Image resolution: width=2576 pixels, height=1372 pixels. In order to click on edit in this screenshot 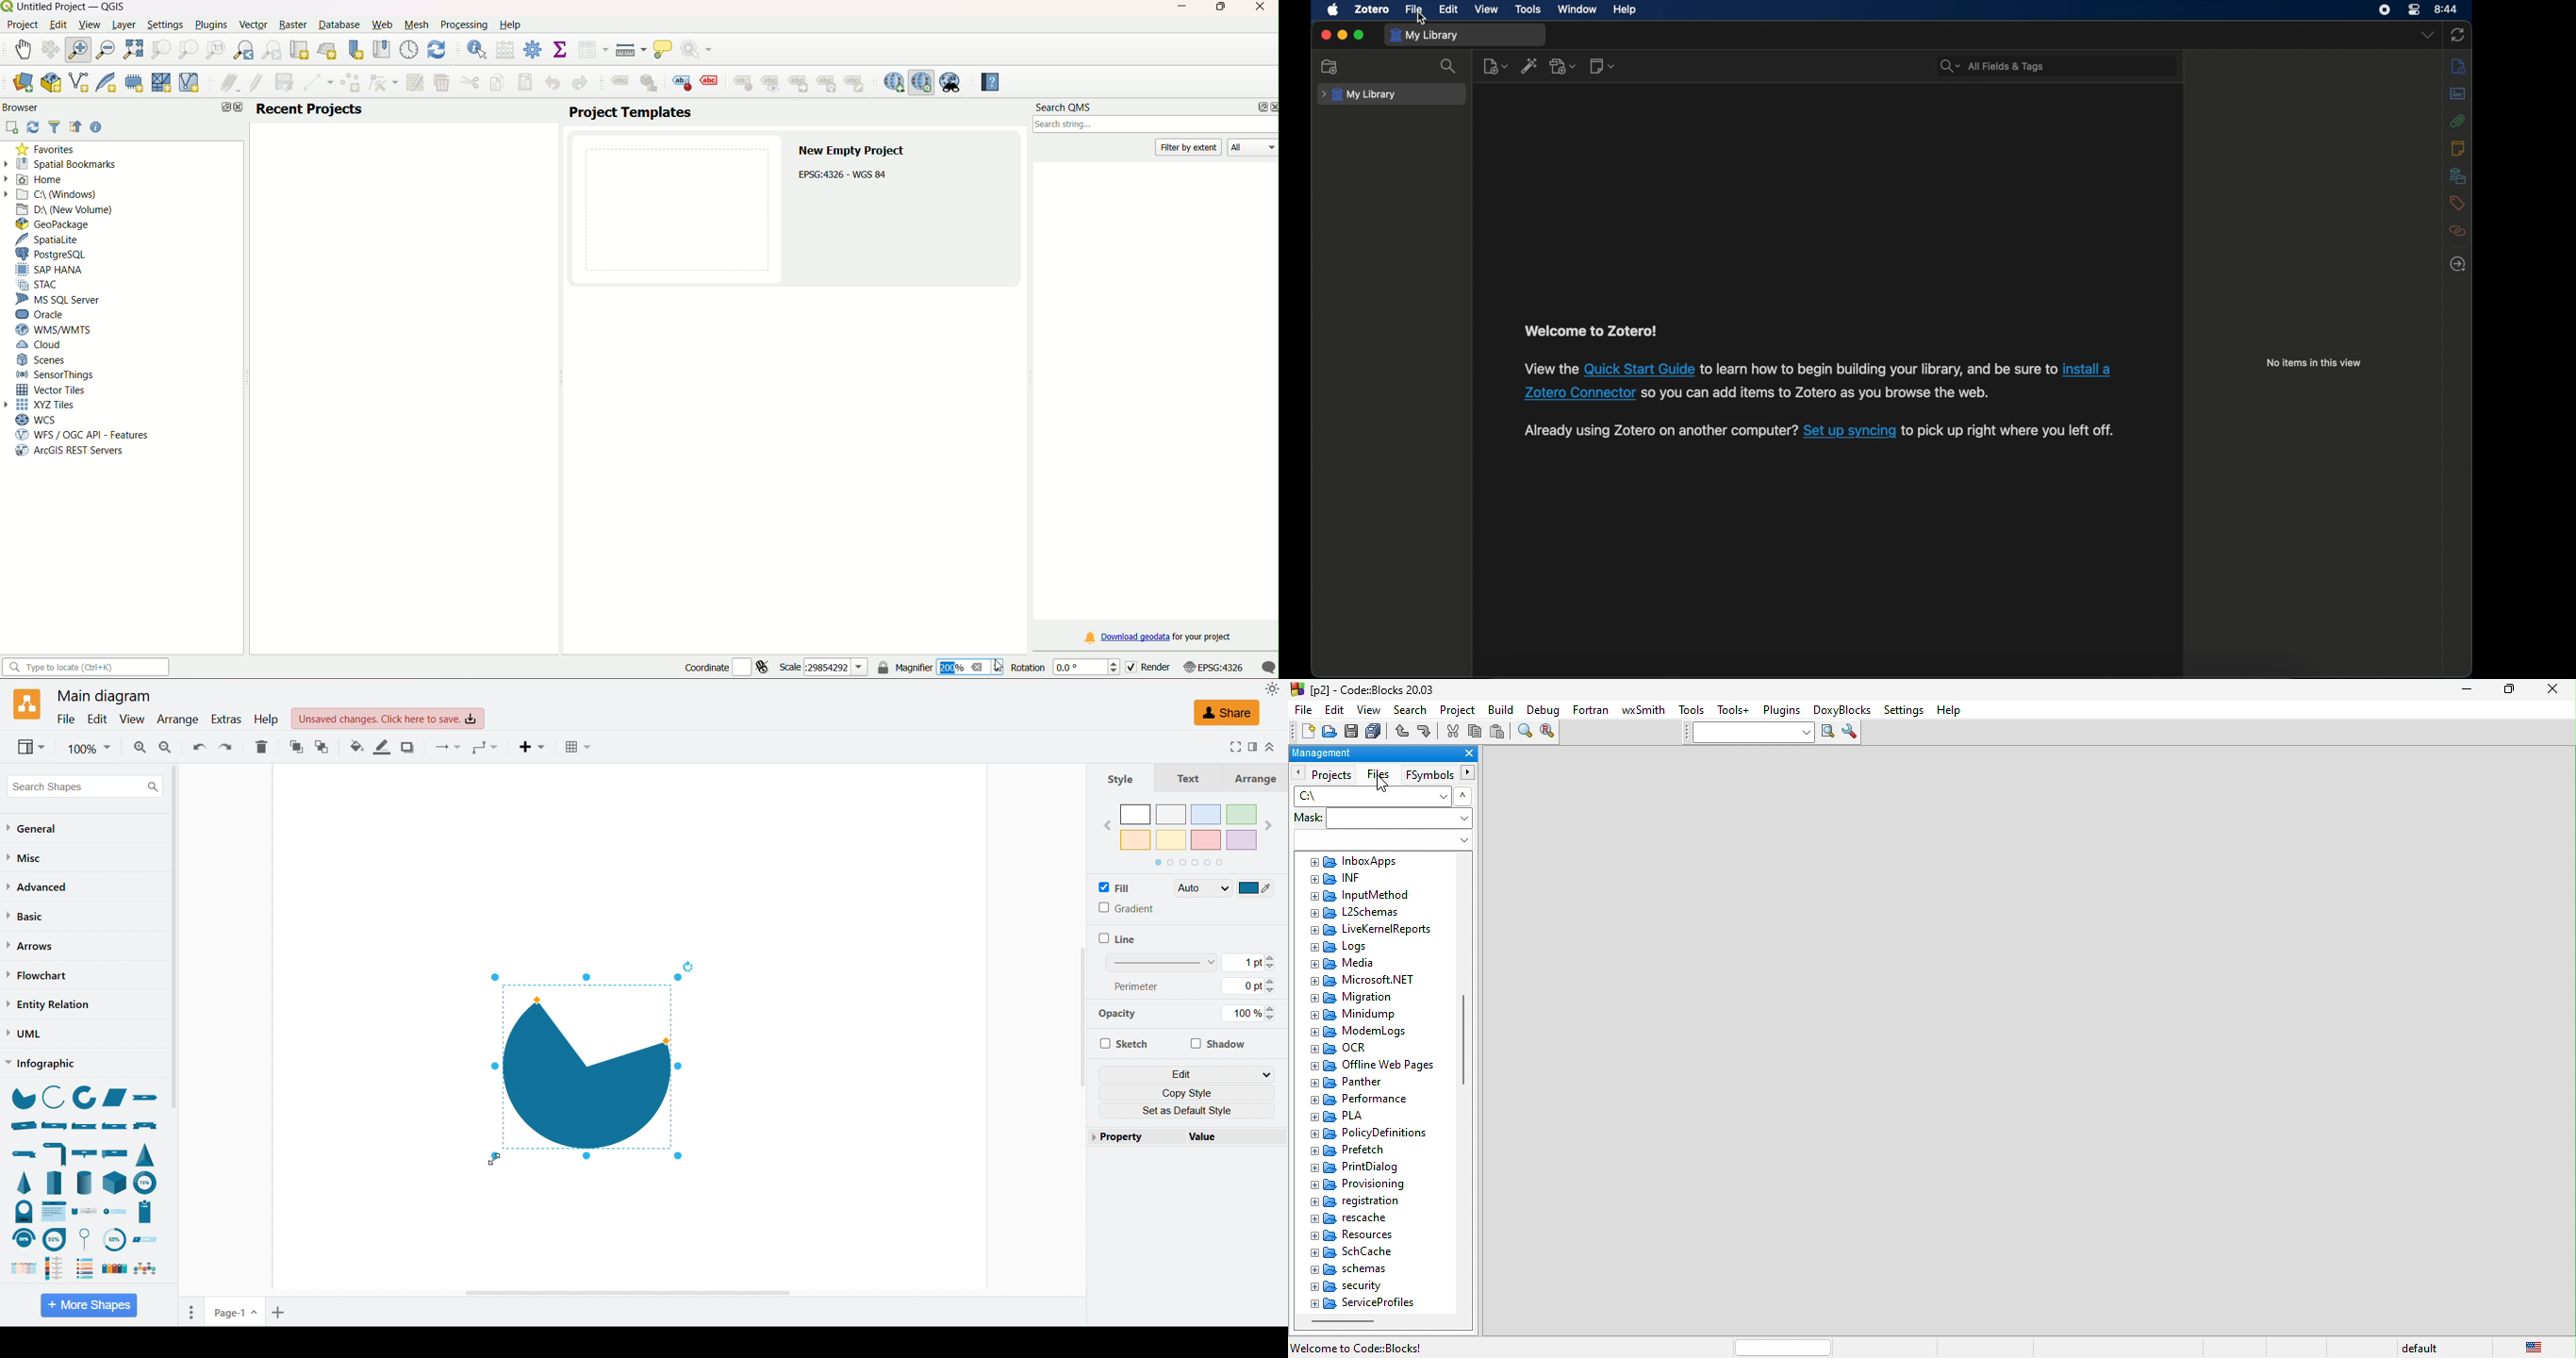, I will do `click(1447, 9)`.